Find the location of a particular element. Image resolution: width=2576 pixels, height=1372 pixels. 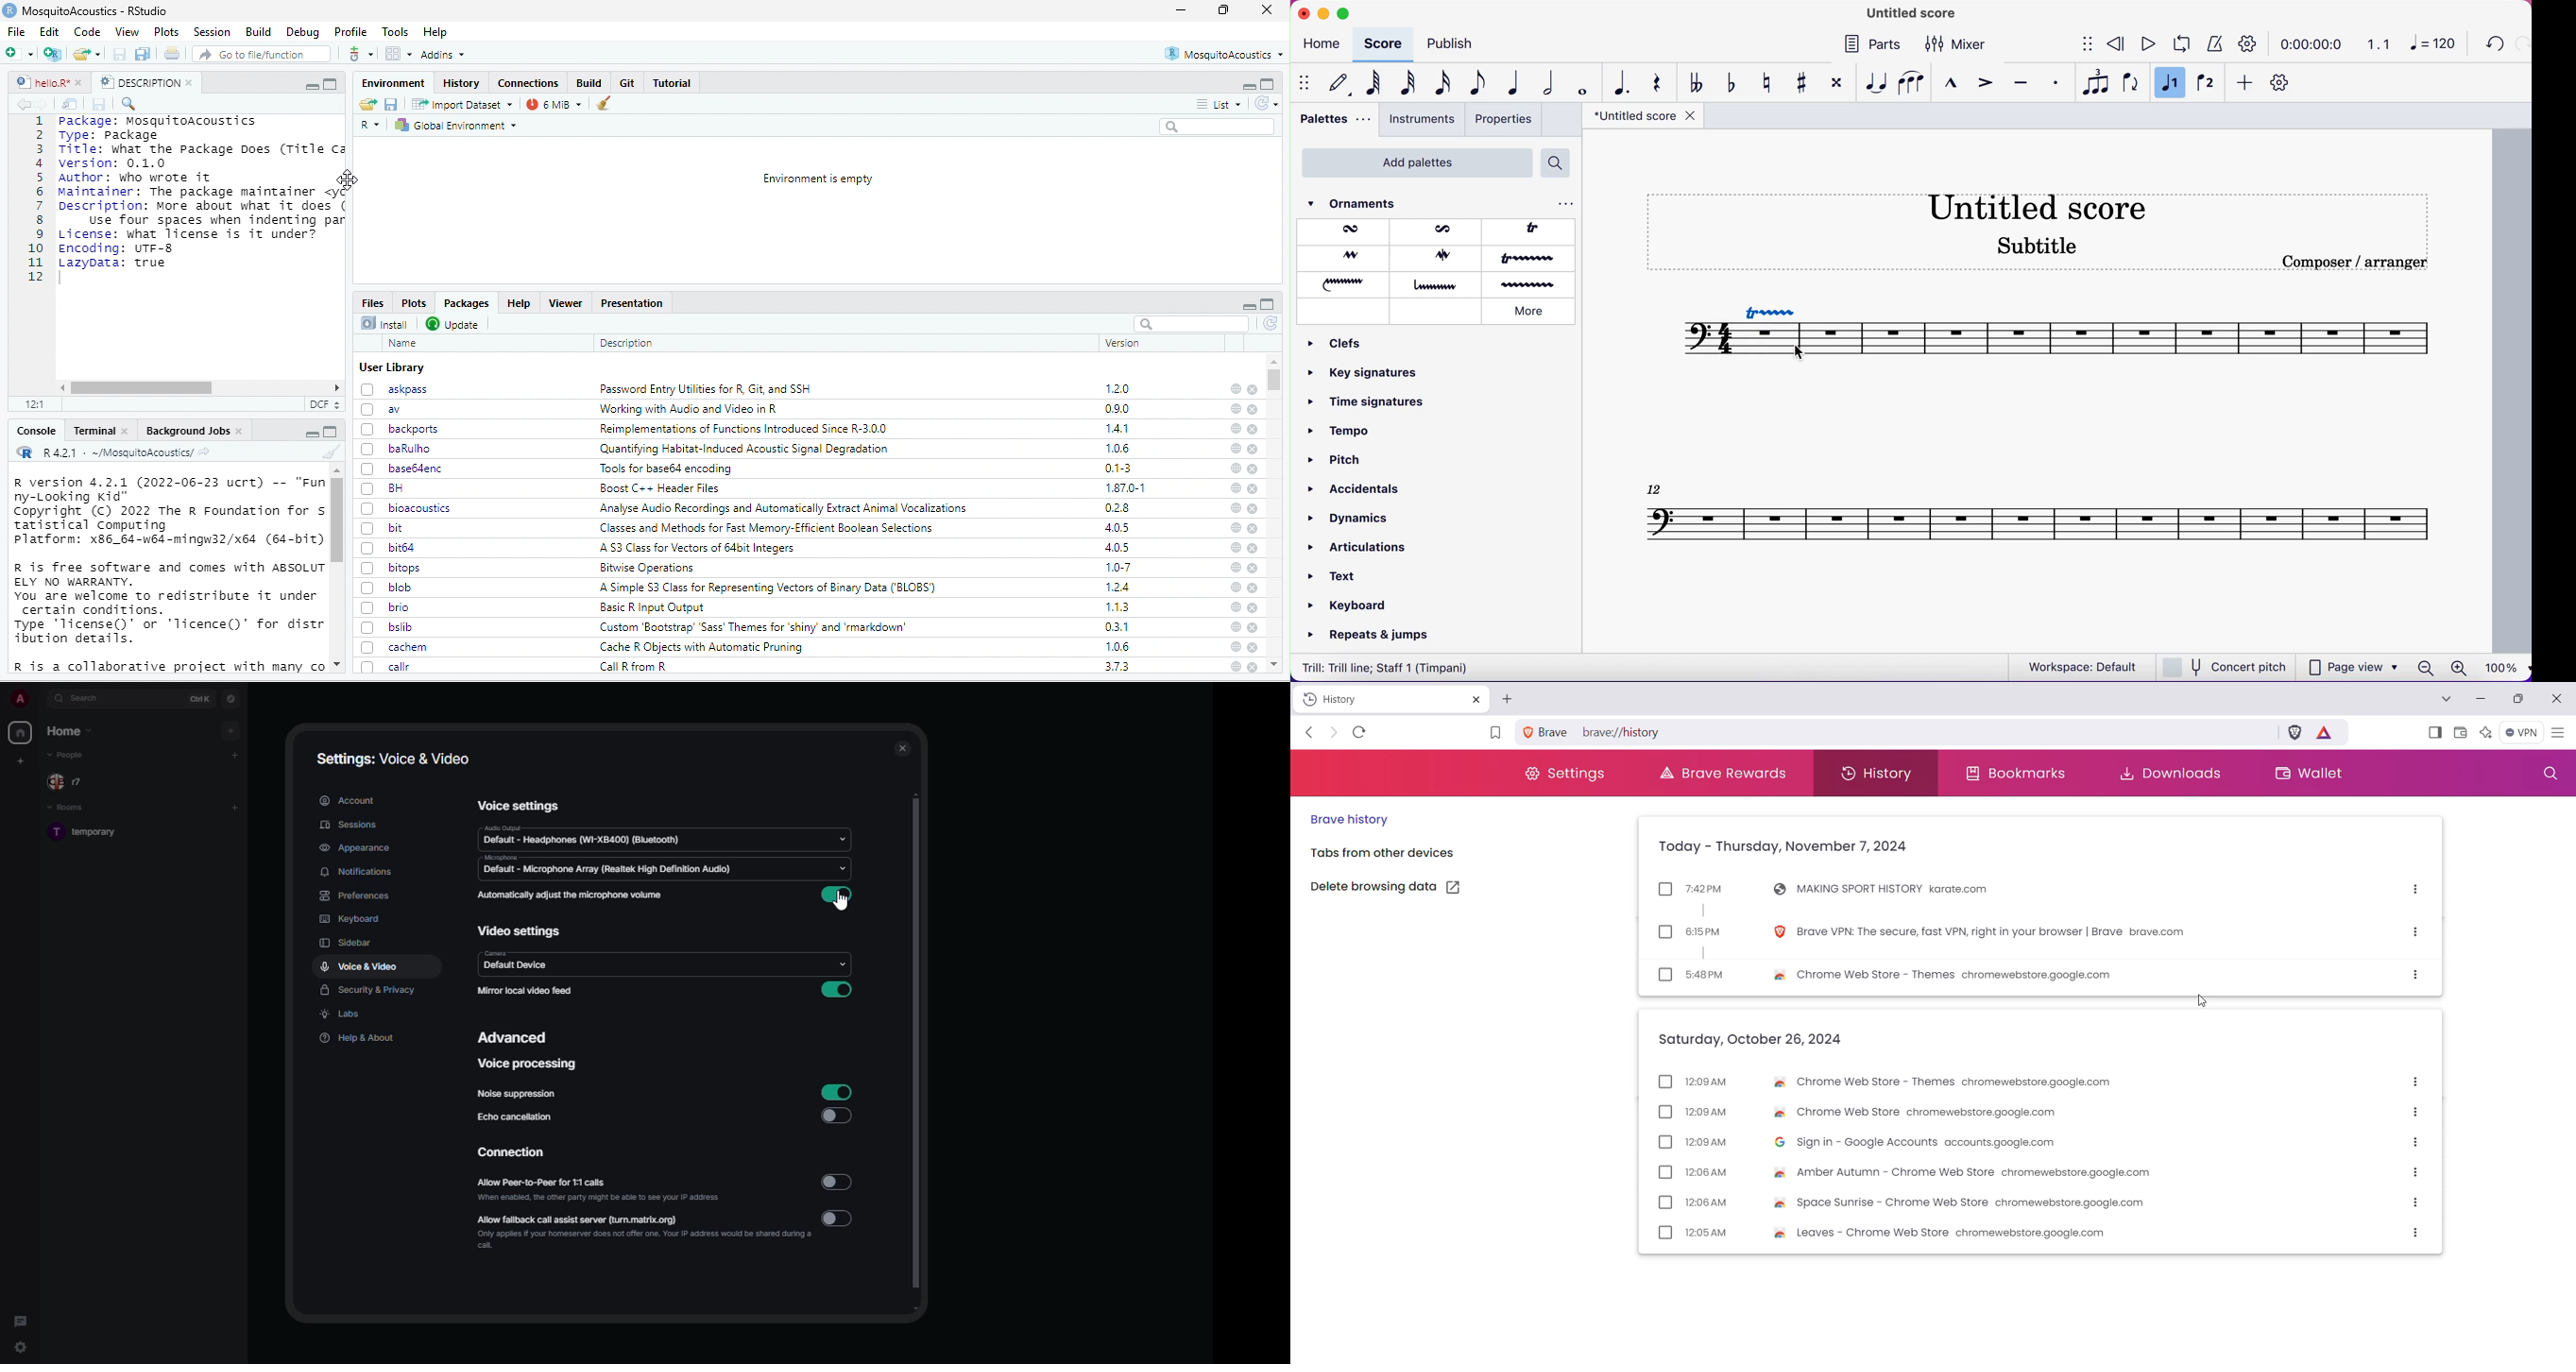

create a project is located at coordinates (53, 54).